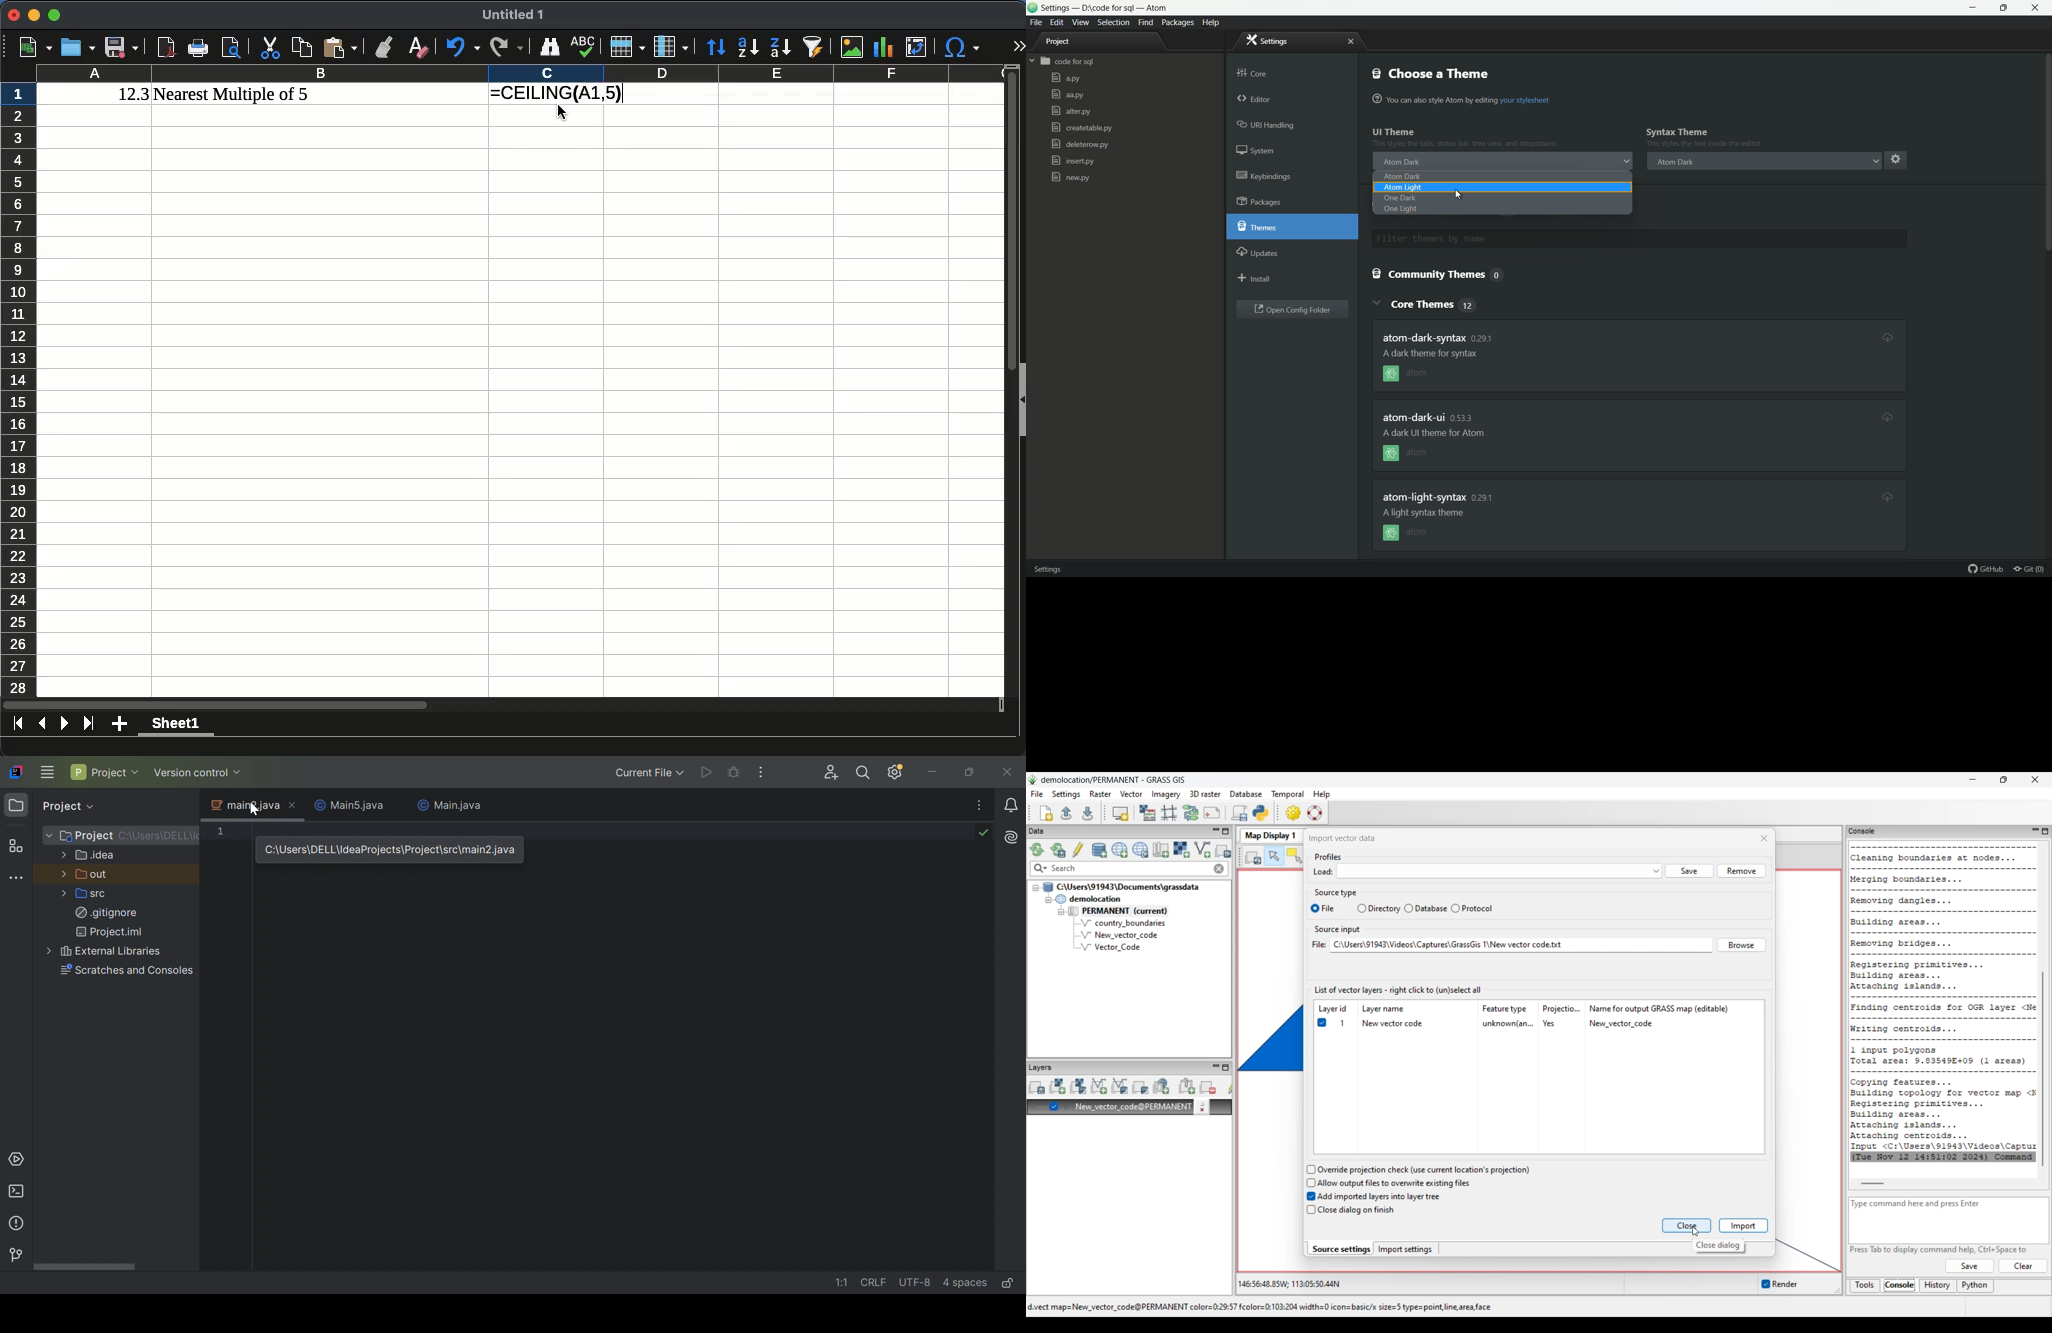 The image size is (2072, 1344). Describe the element at coordinates (78, 47) in the screenshot. I see `open` at that location.